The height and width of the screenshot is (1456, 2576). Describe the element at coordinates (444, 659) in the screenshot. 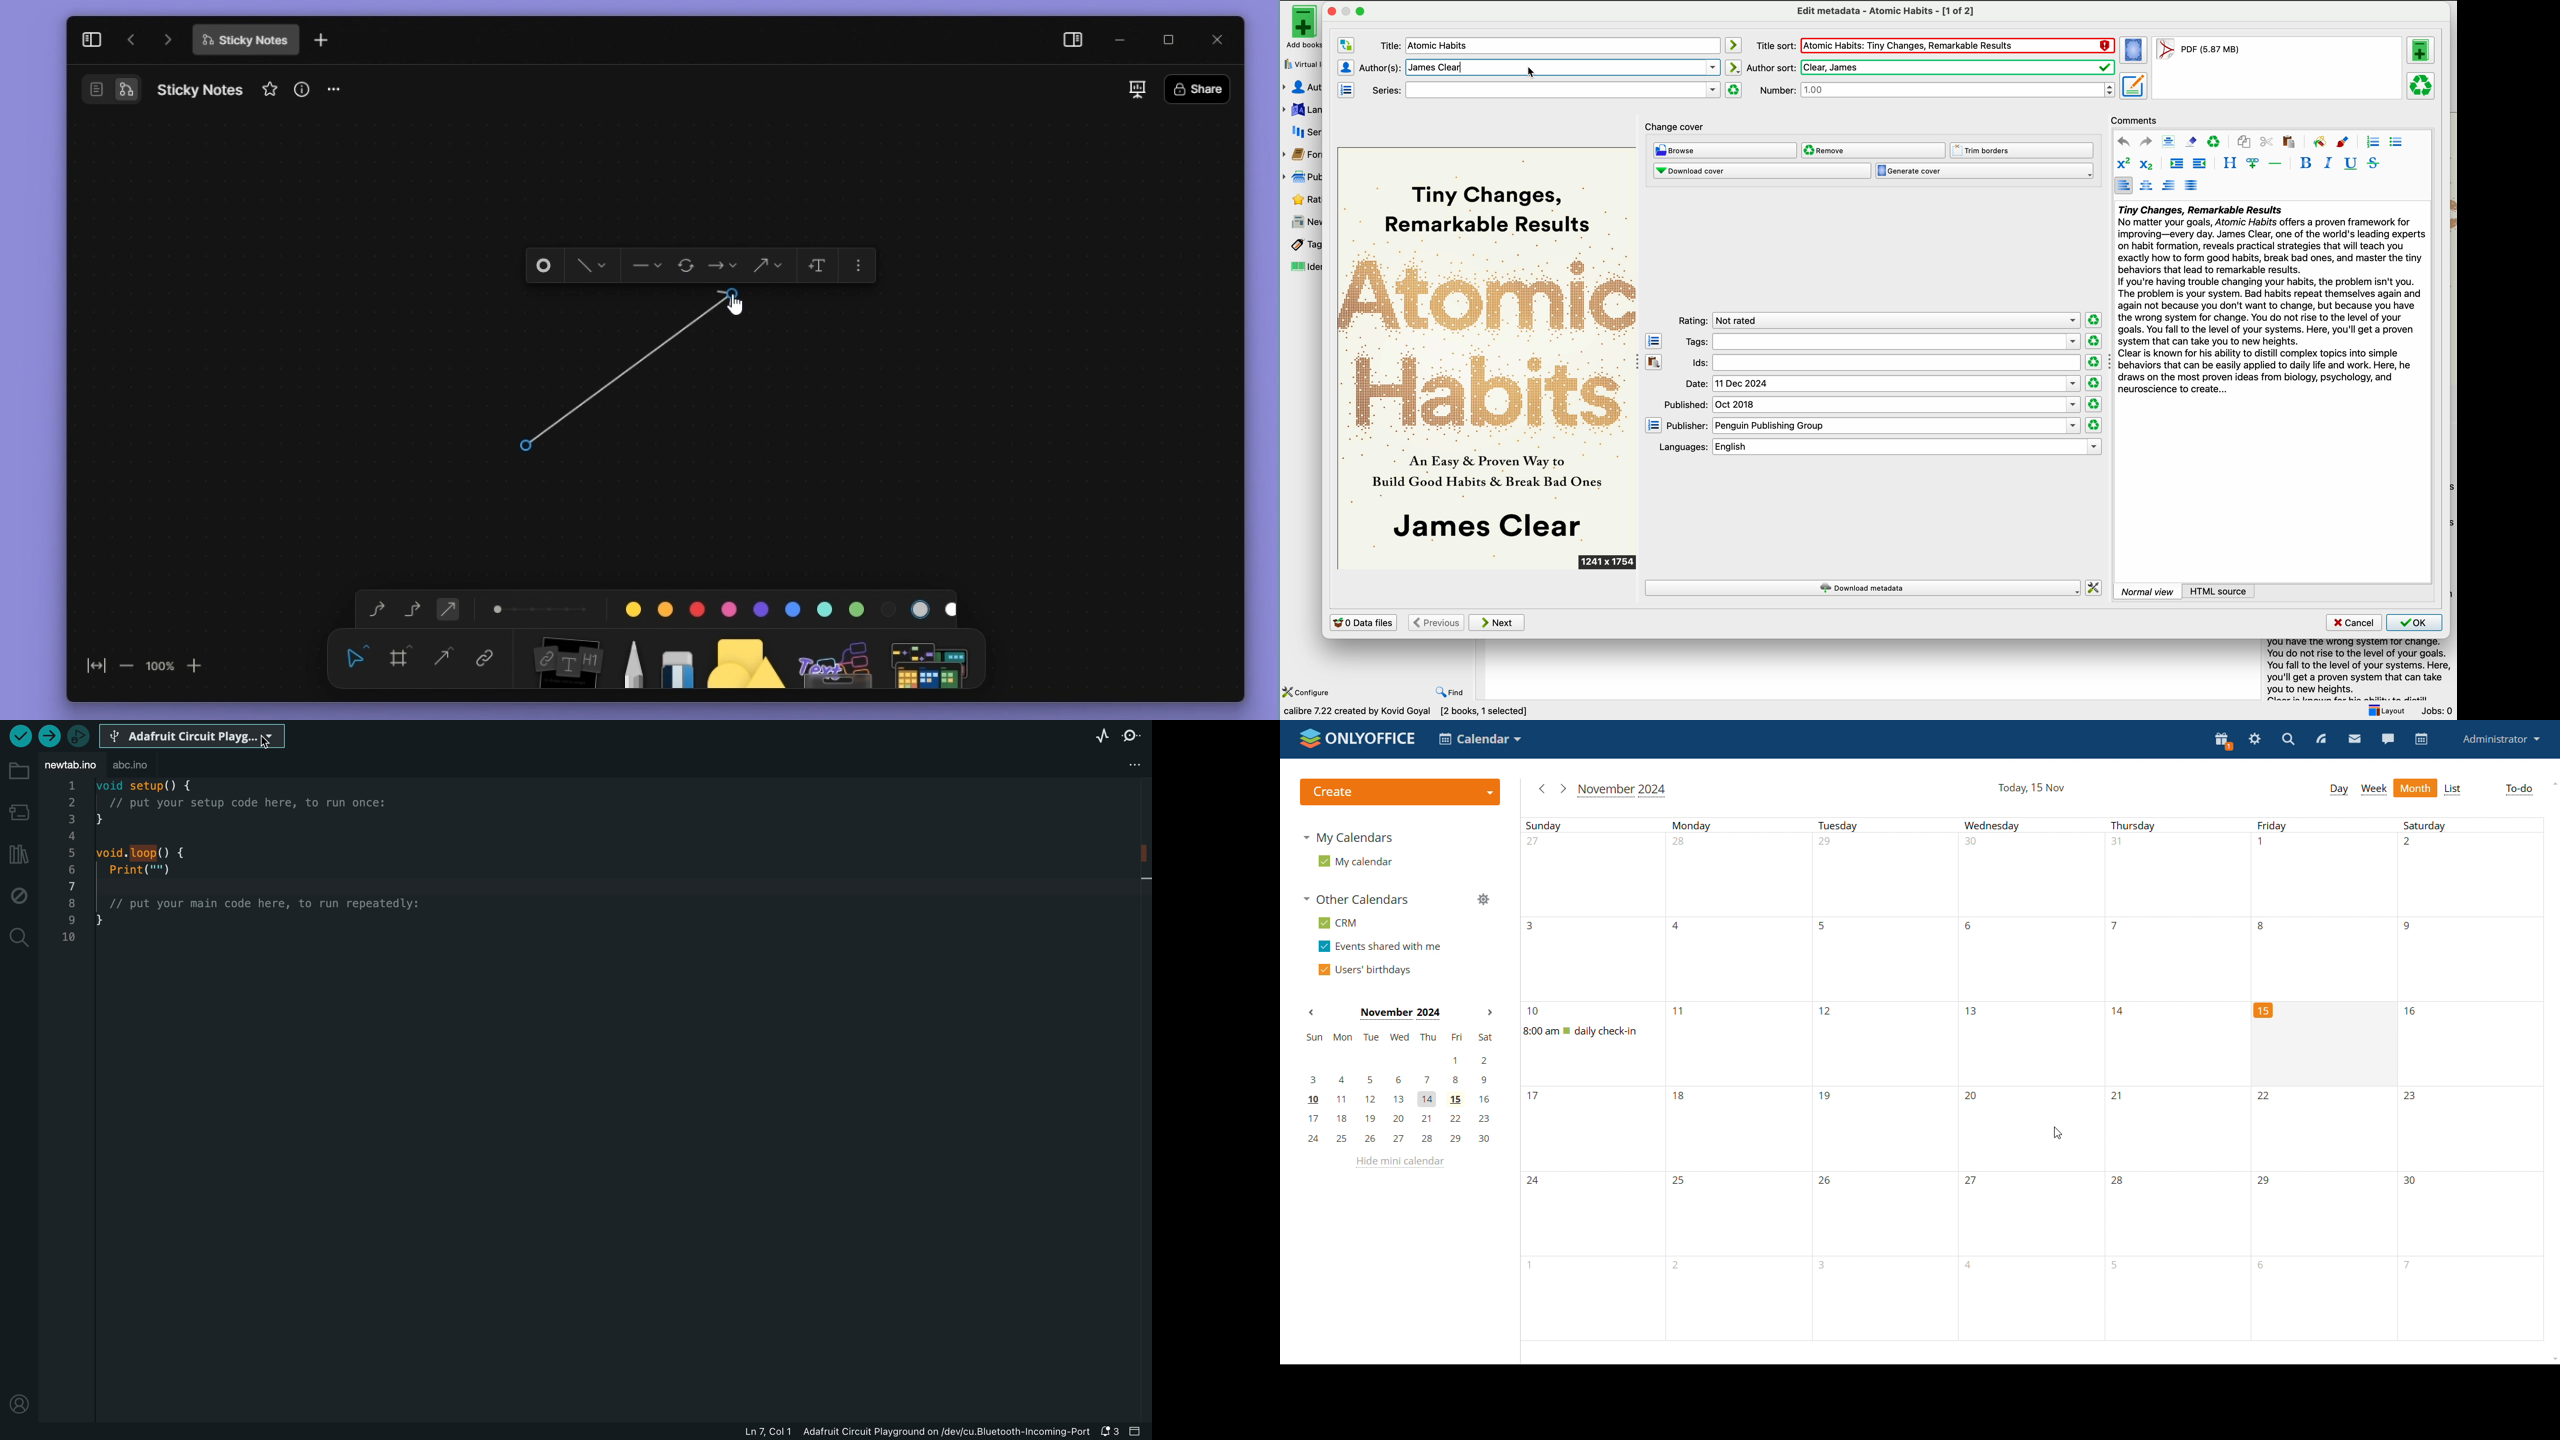

I see `straight` at that location.